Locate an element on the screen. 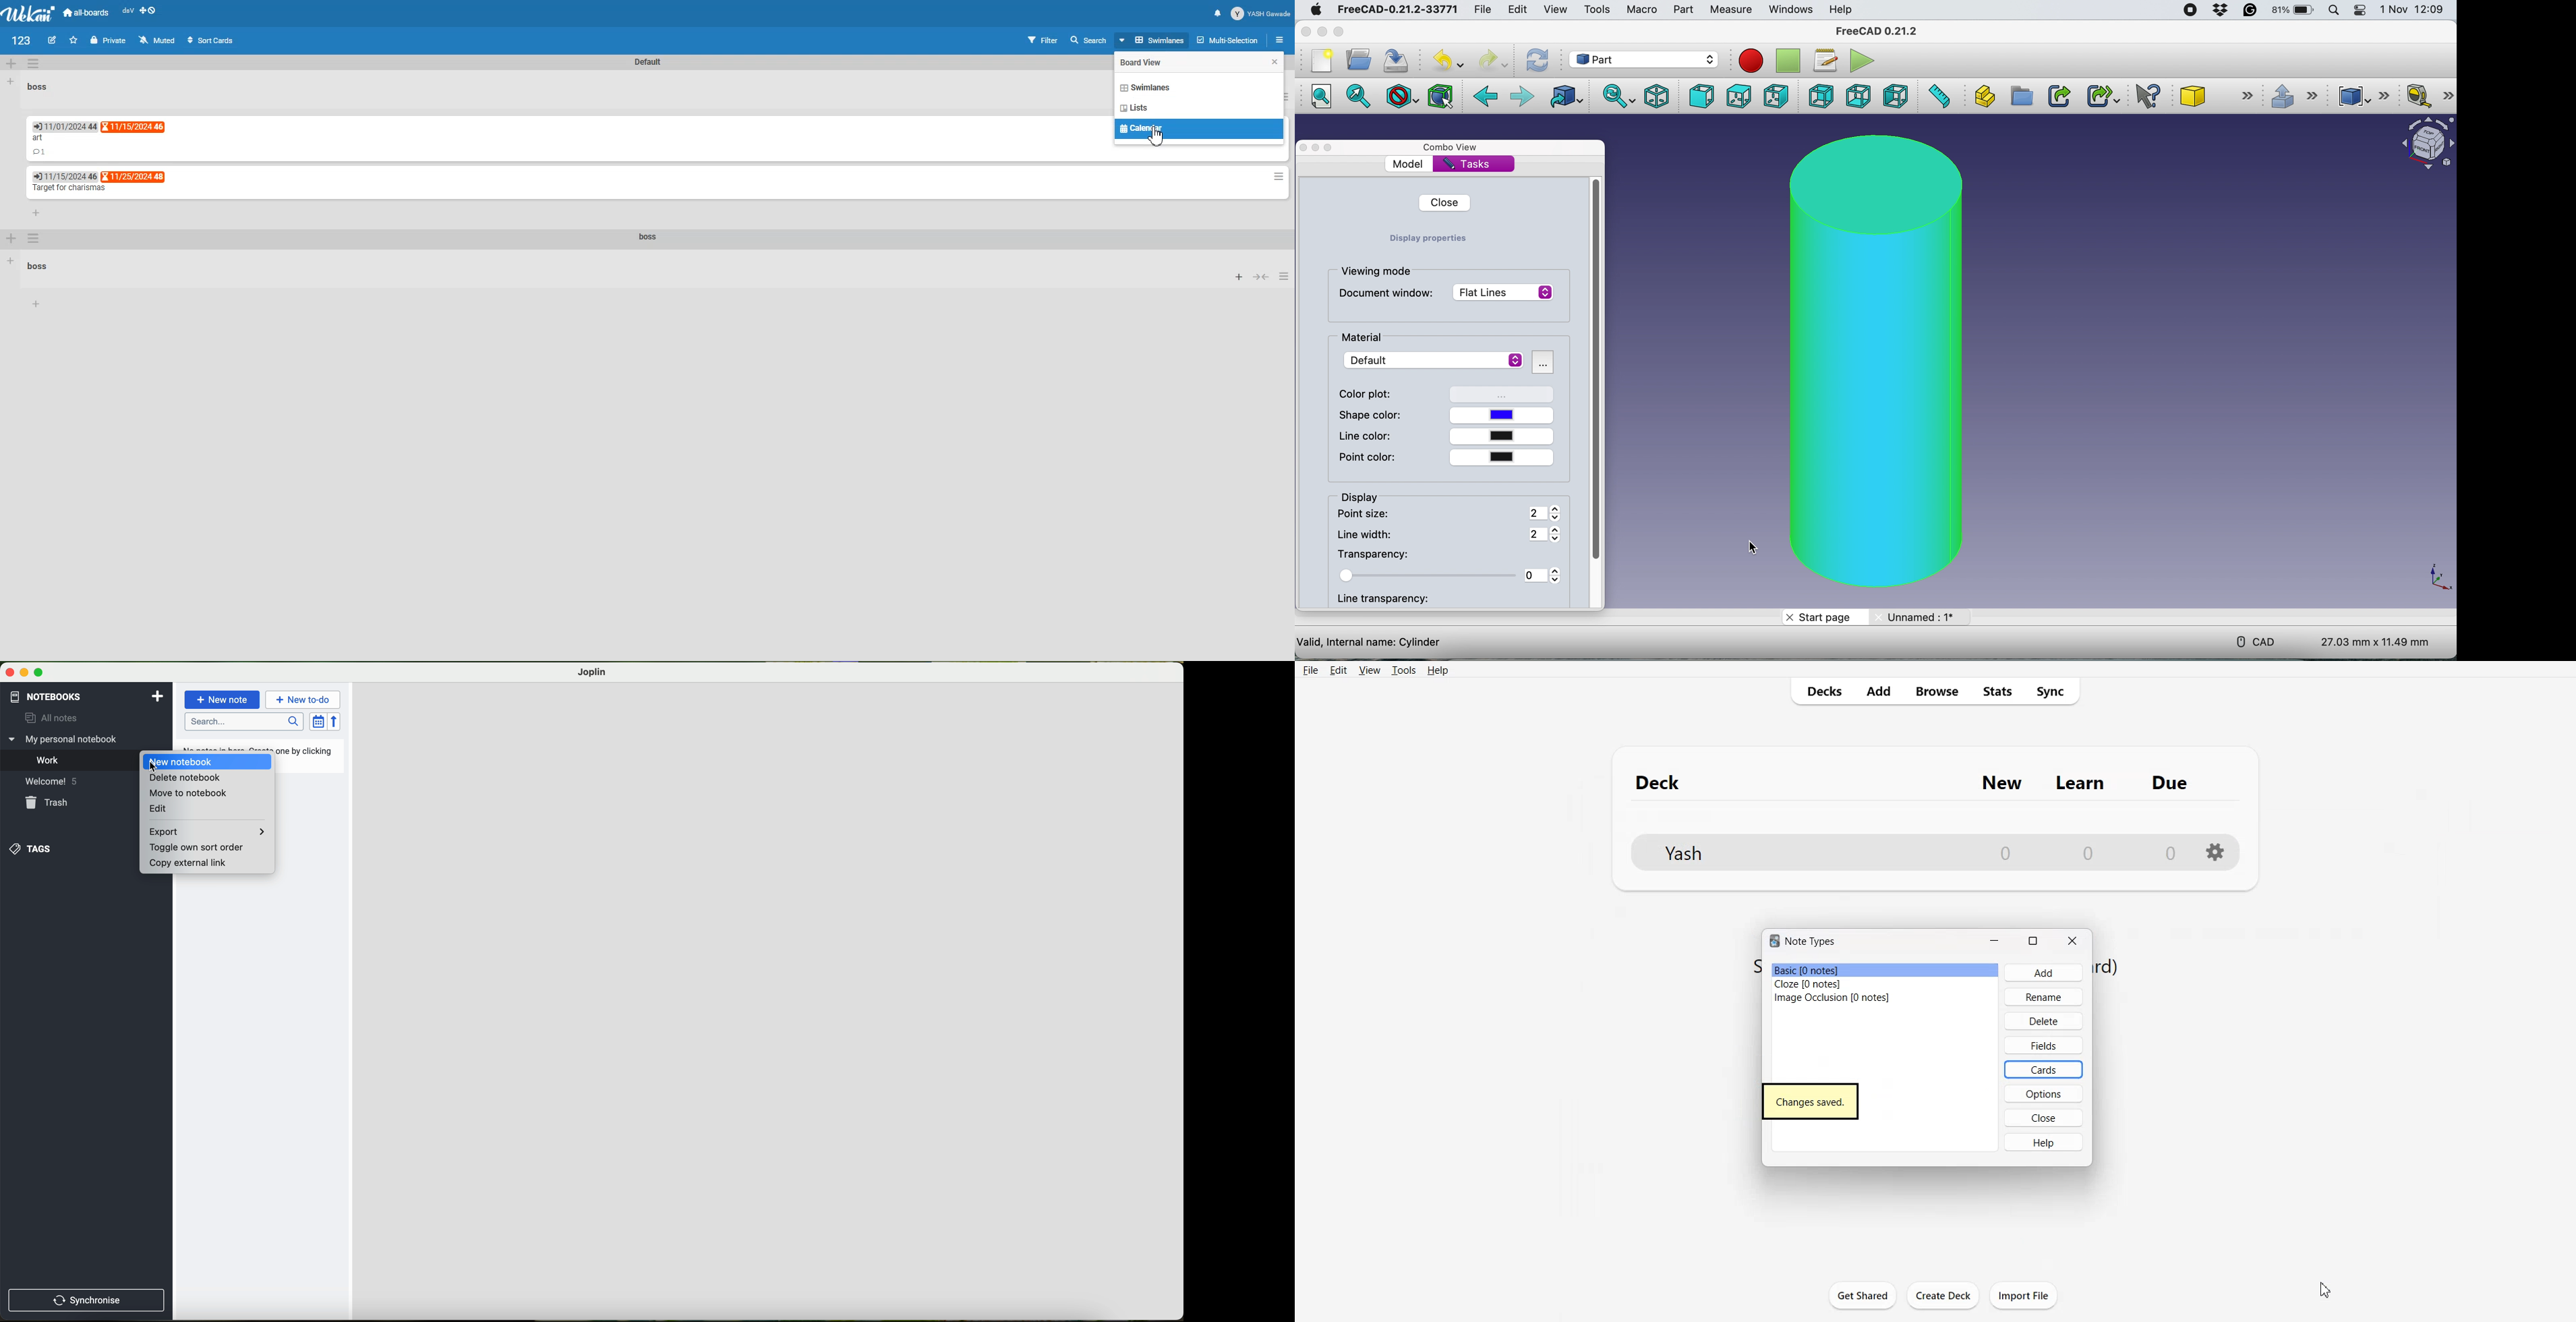  cursor is located at coordinates (153, 766).